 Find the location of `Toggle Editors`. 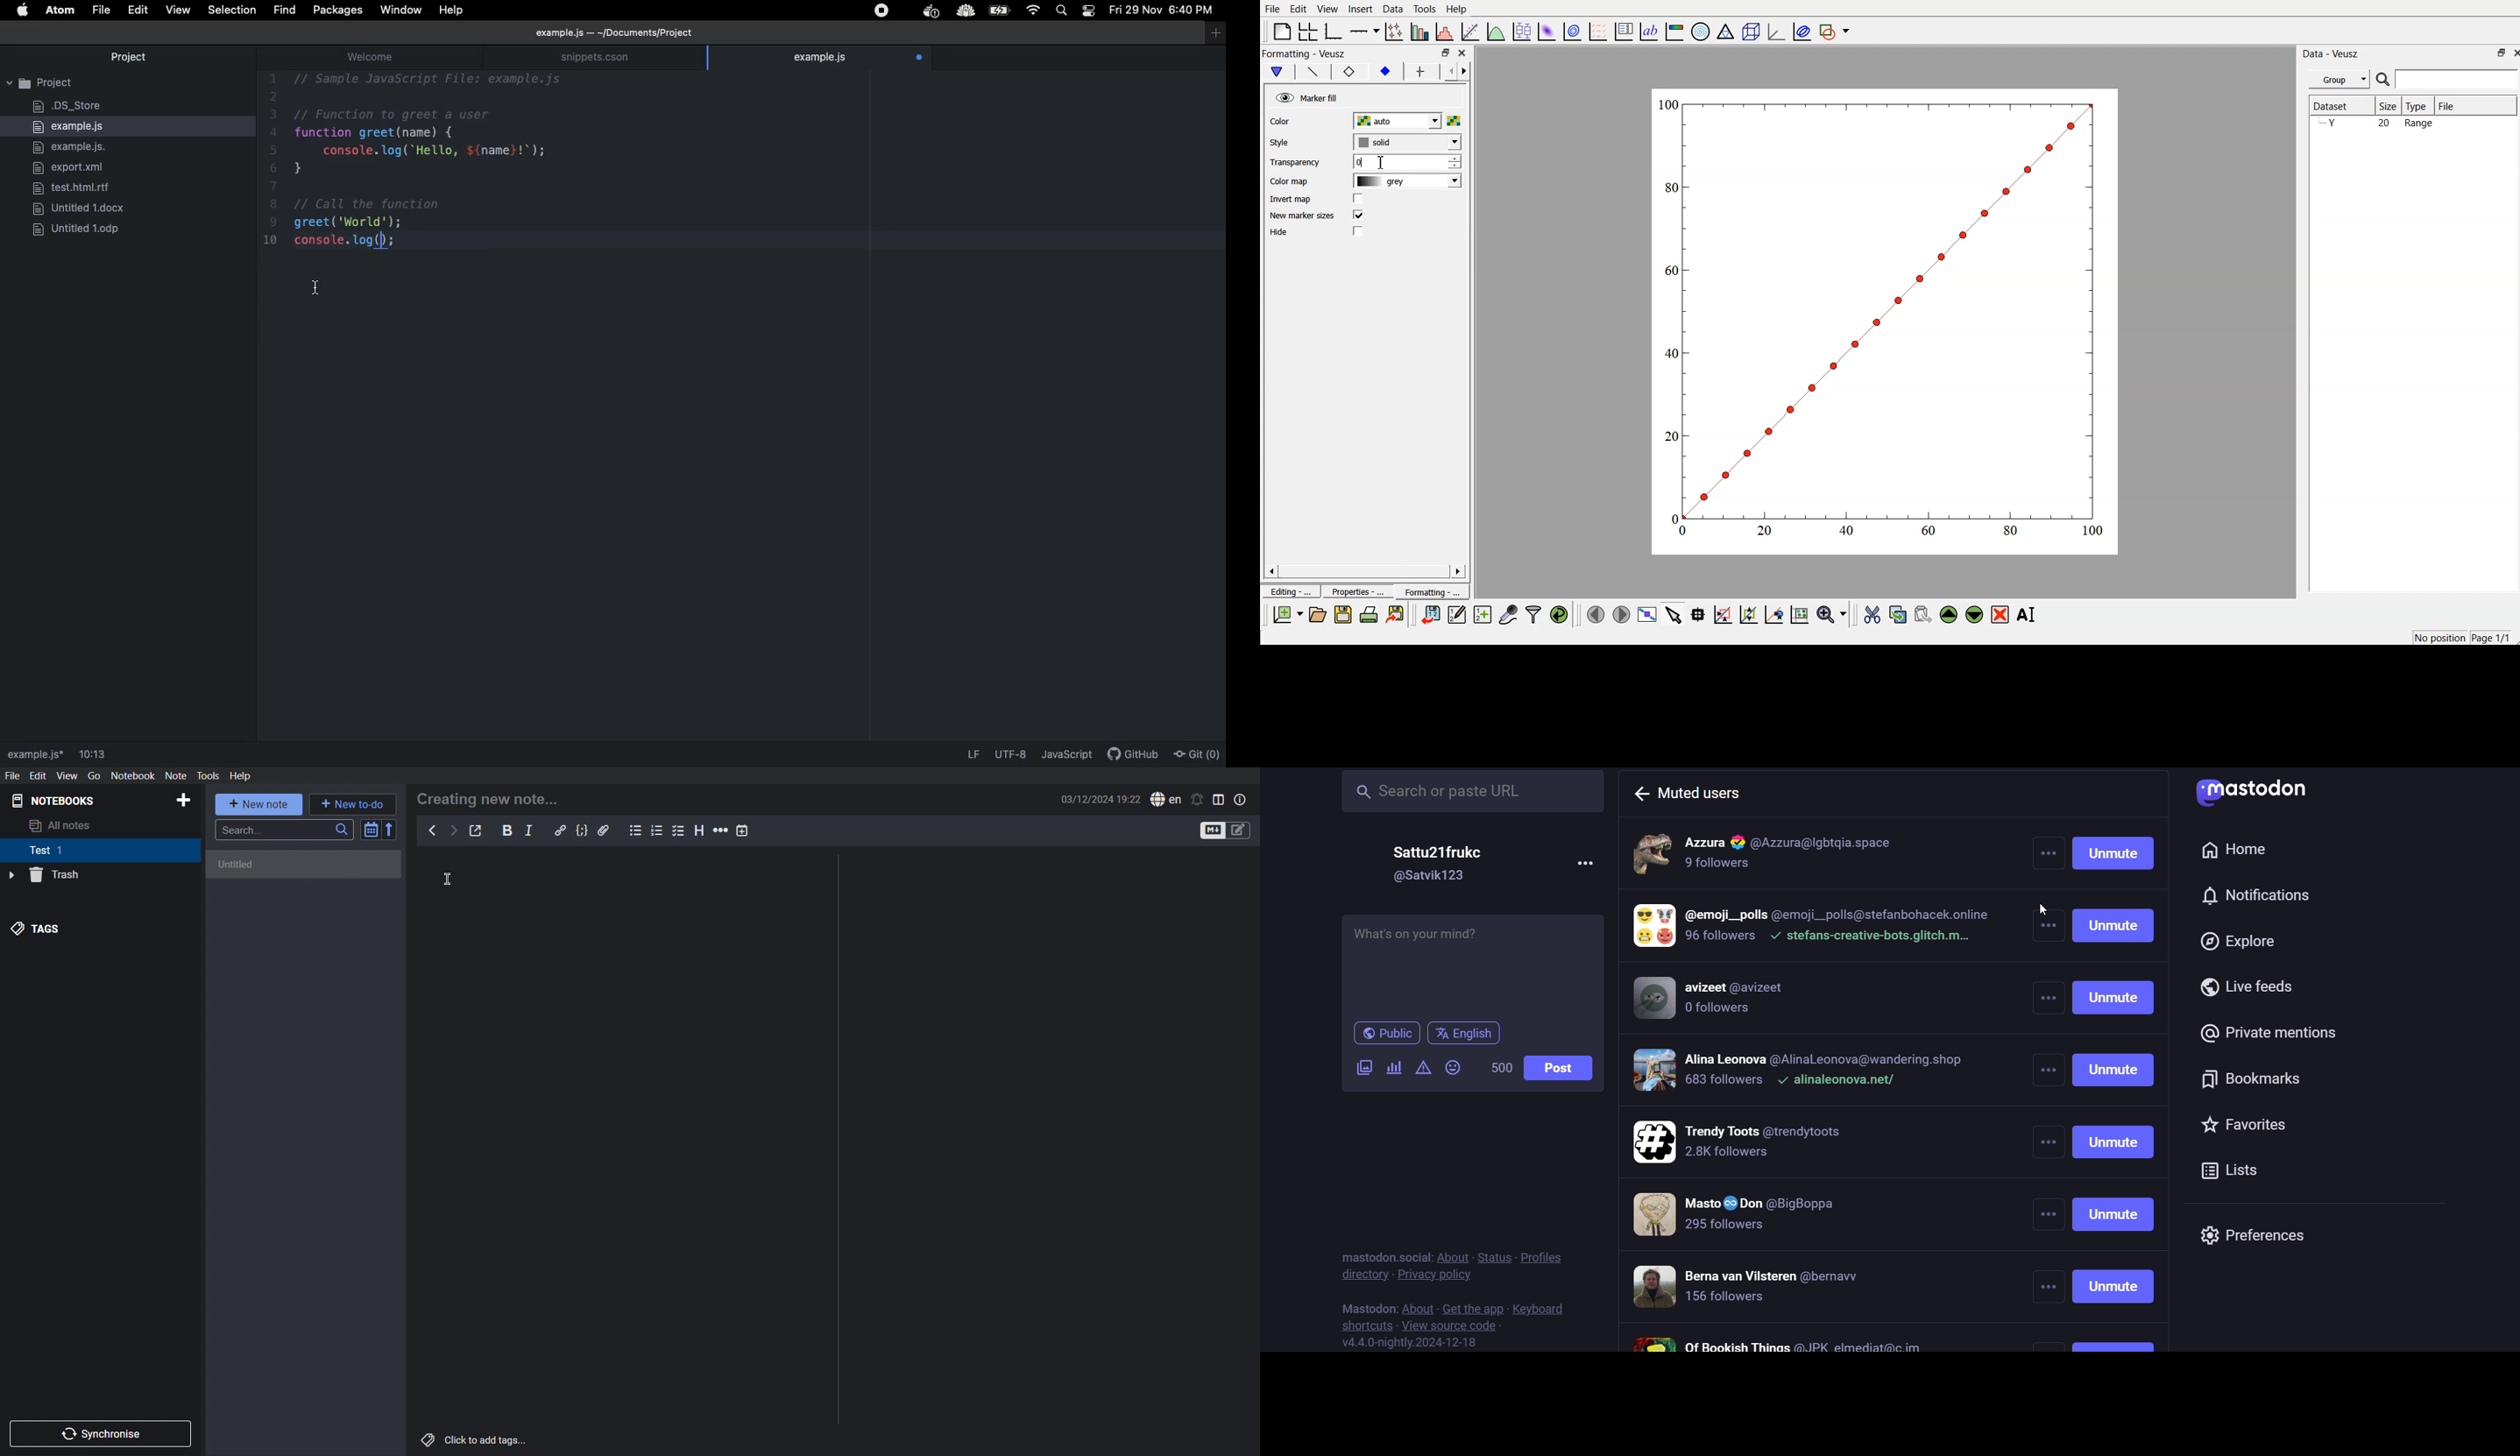

Toggle Editors is located at coordinates (1224, 830).